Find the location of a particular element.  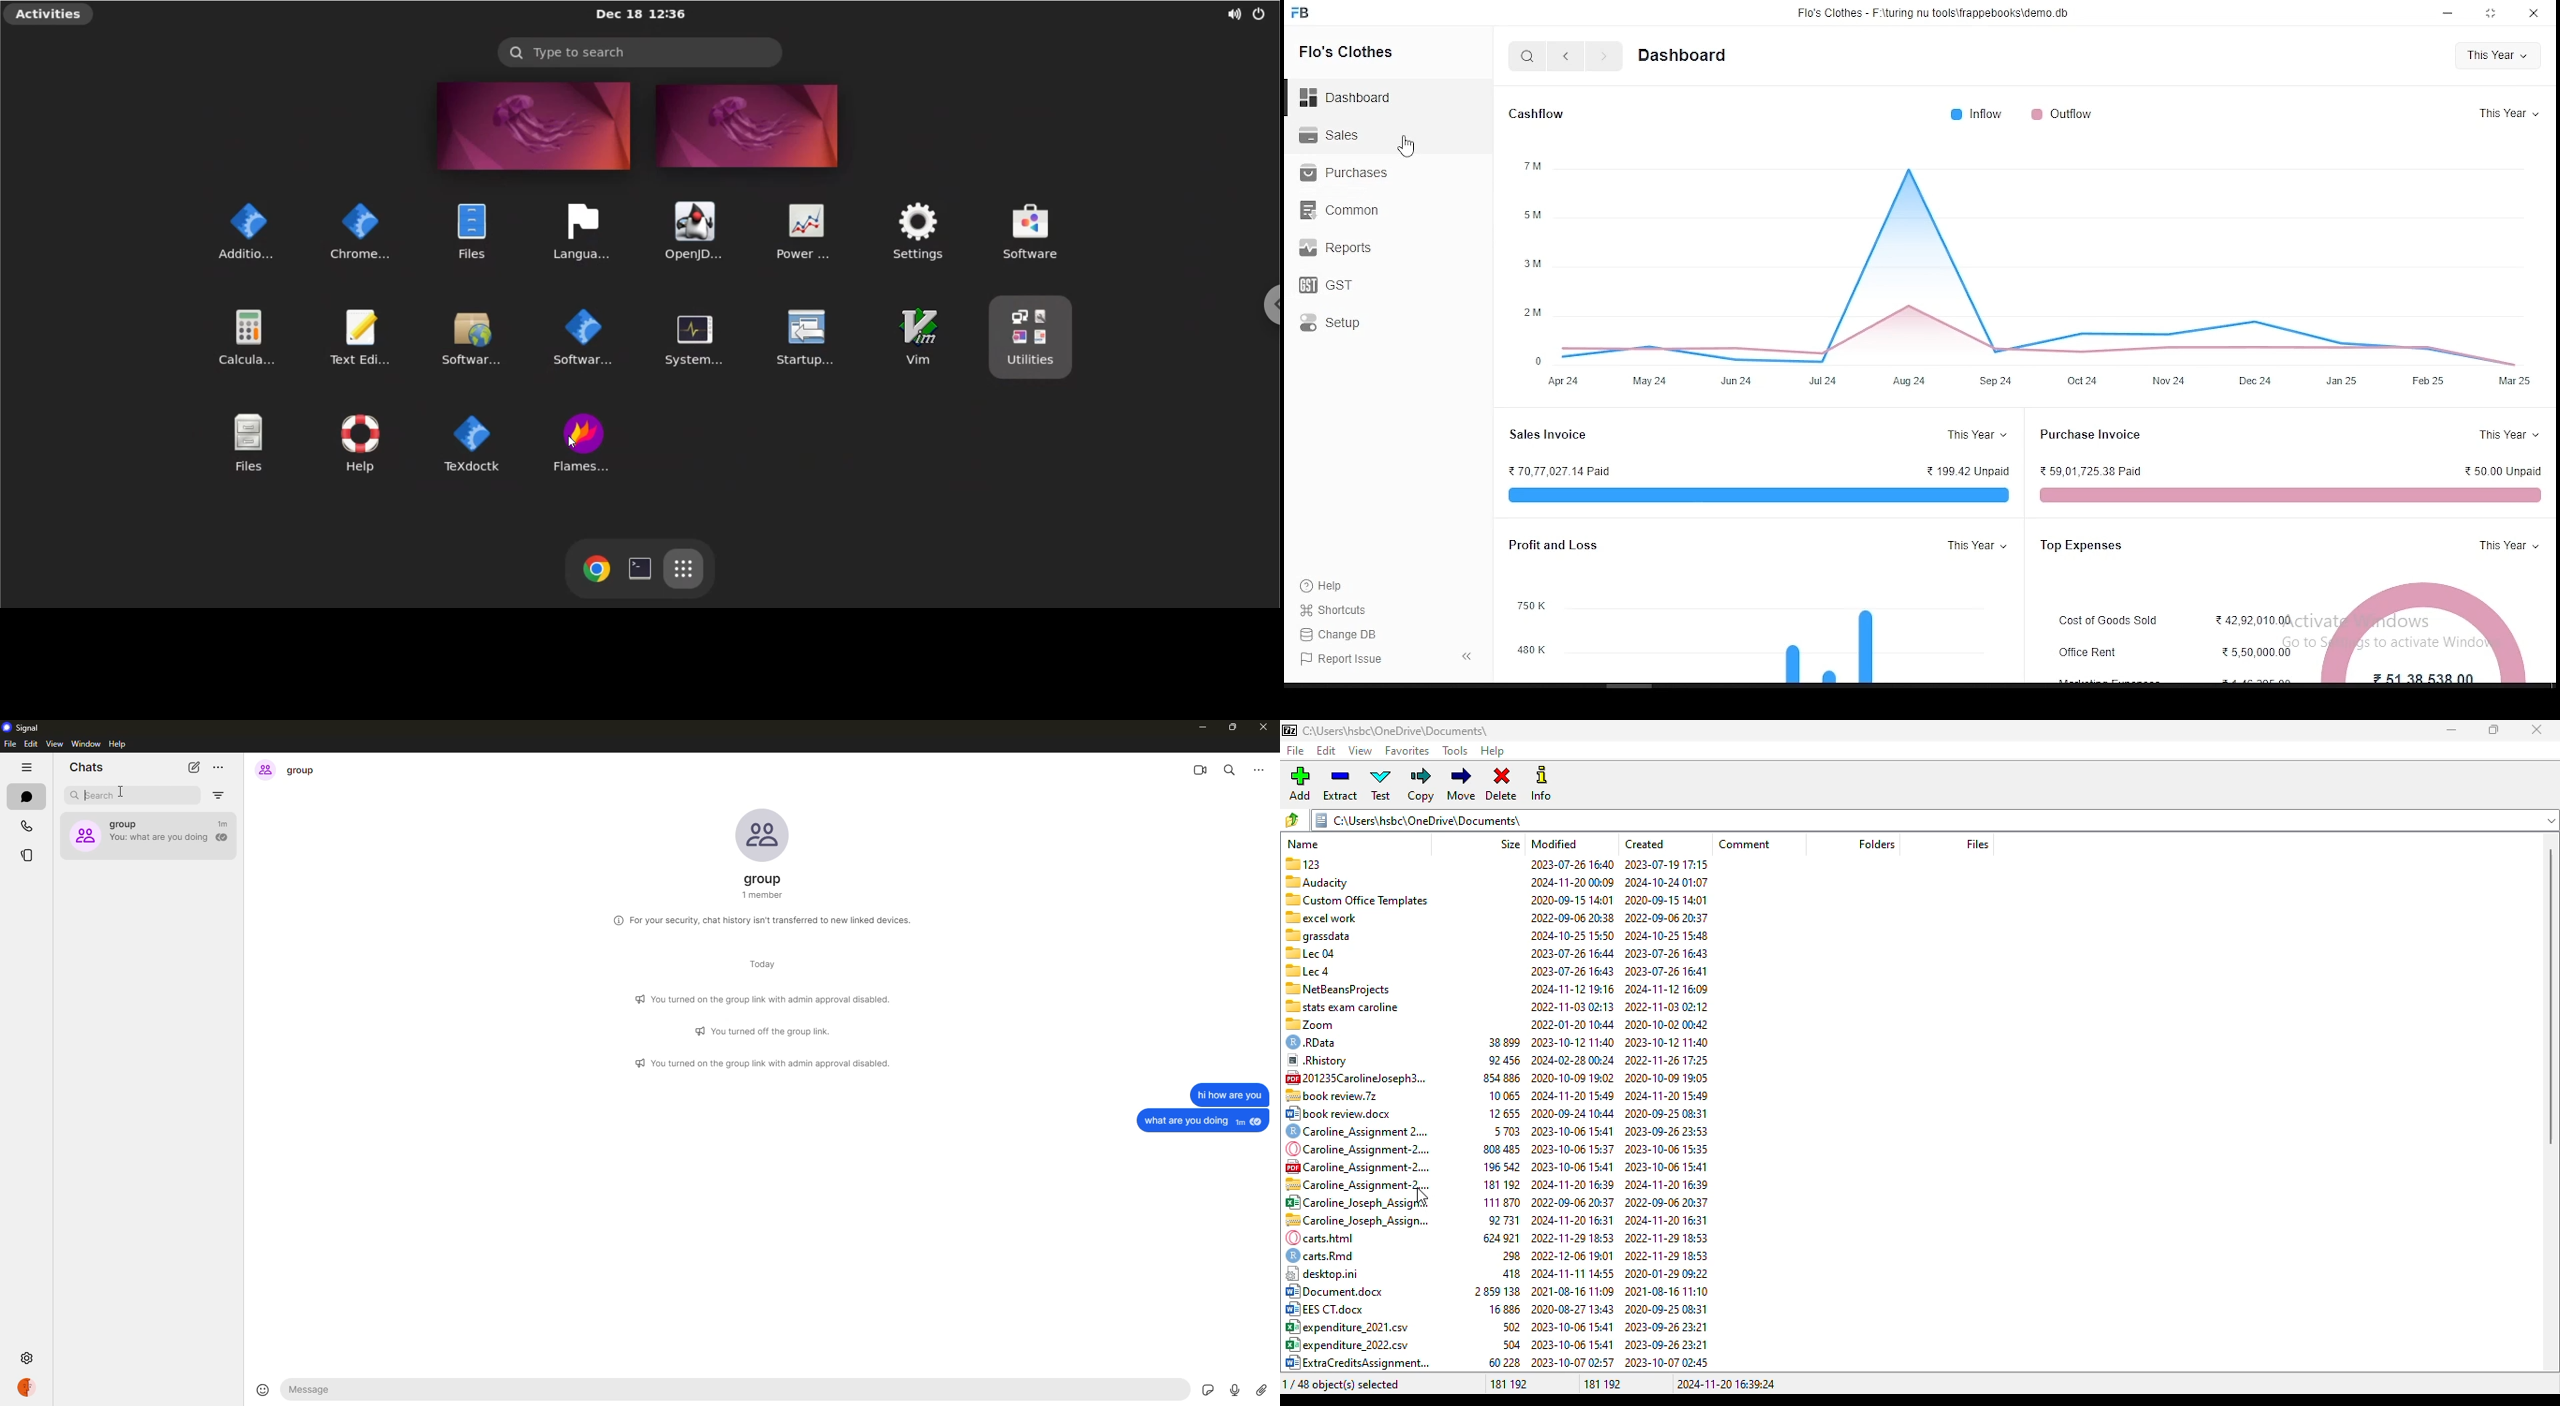

480k is located at coordinates (1531, 651).